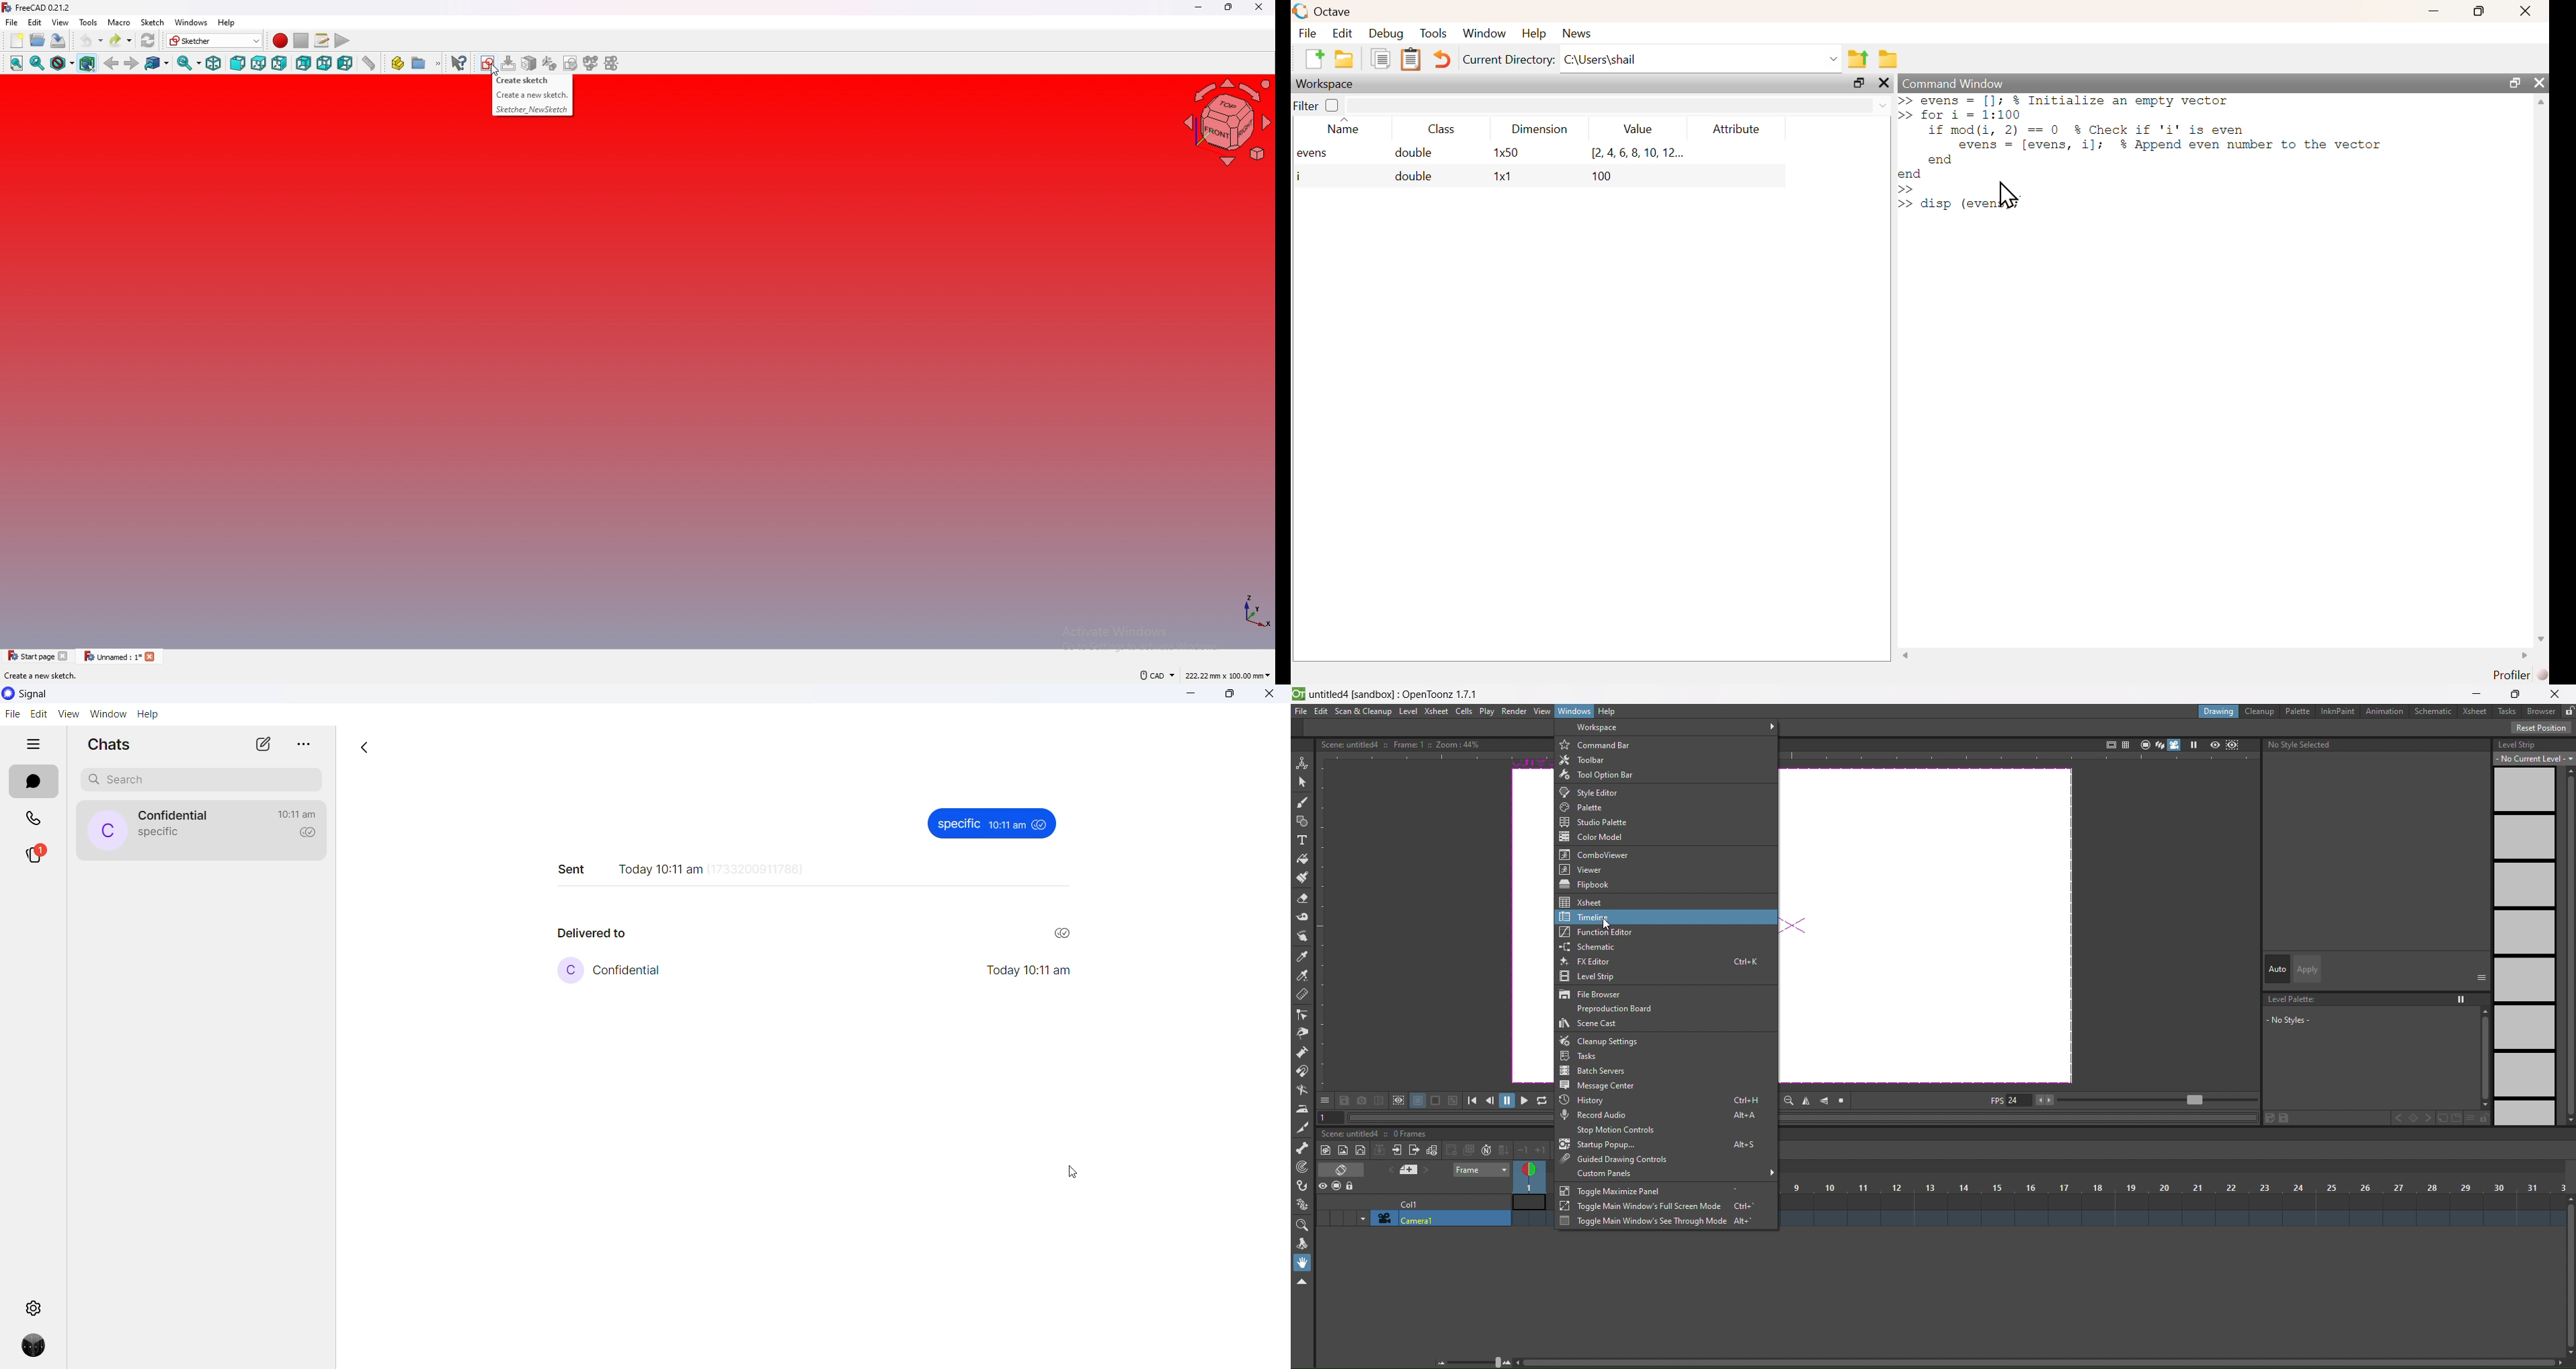 Image resolution: width=2576 pixels, height=1372 pixels. I want to click on chats, so click(31, 782).